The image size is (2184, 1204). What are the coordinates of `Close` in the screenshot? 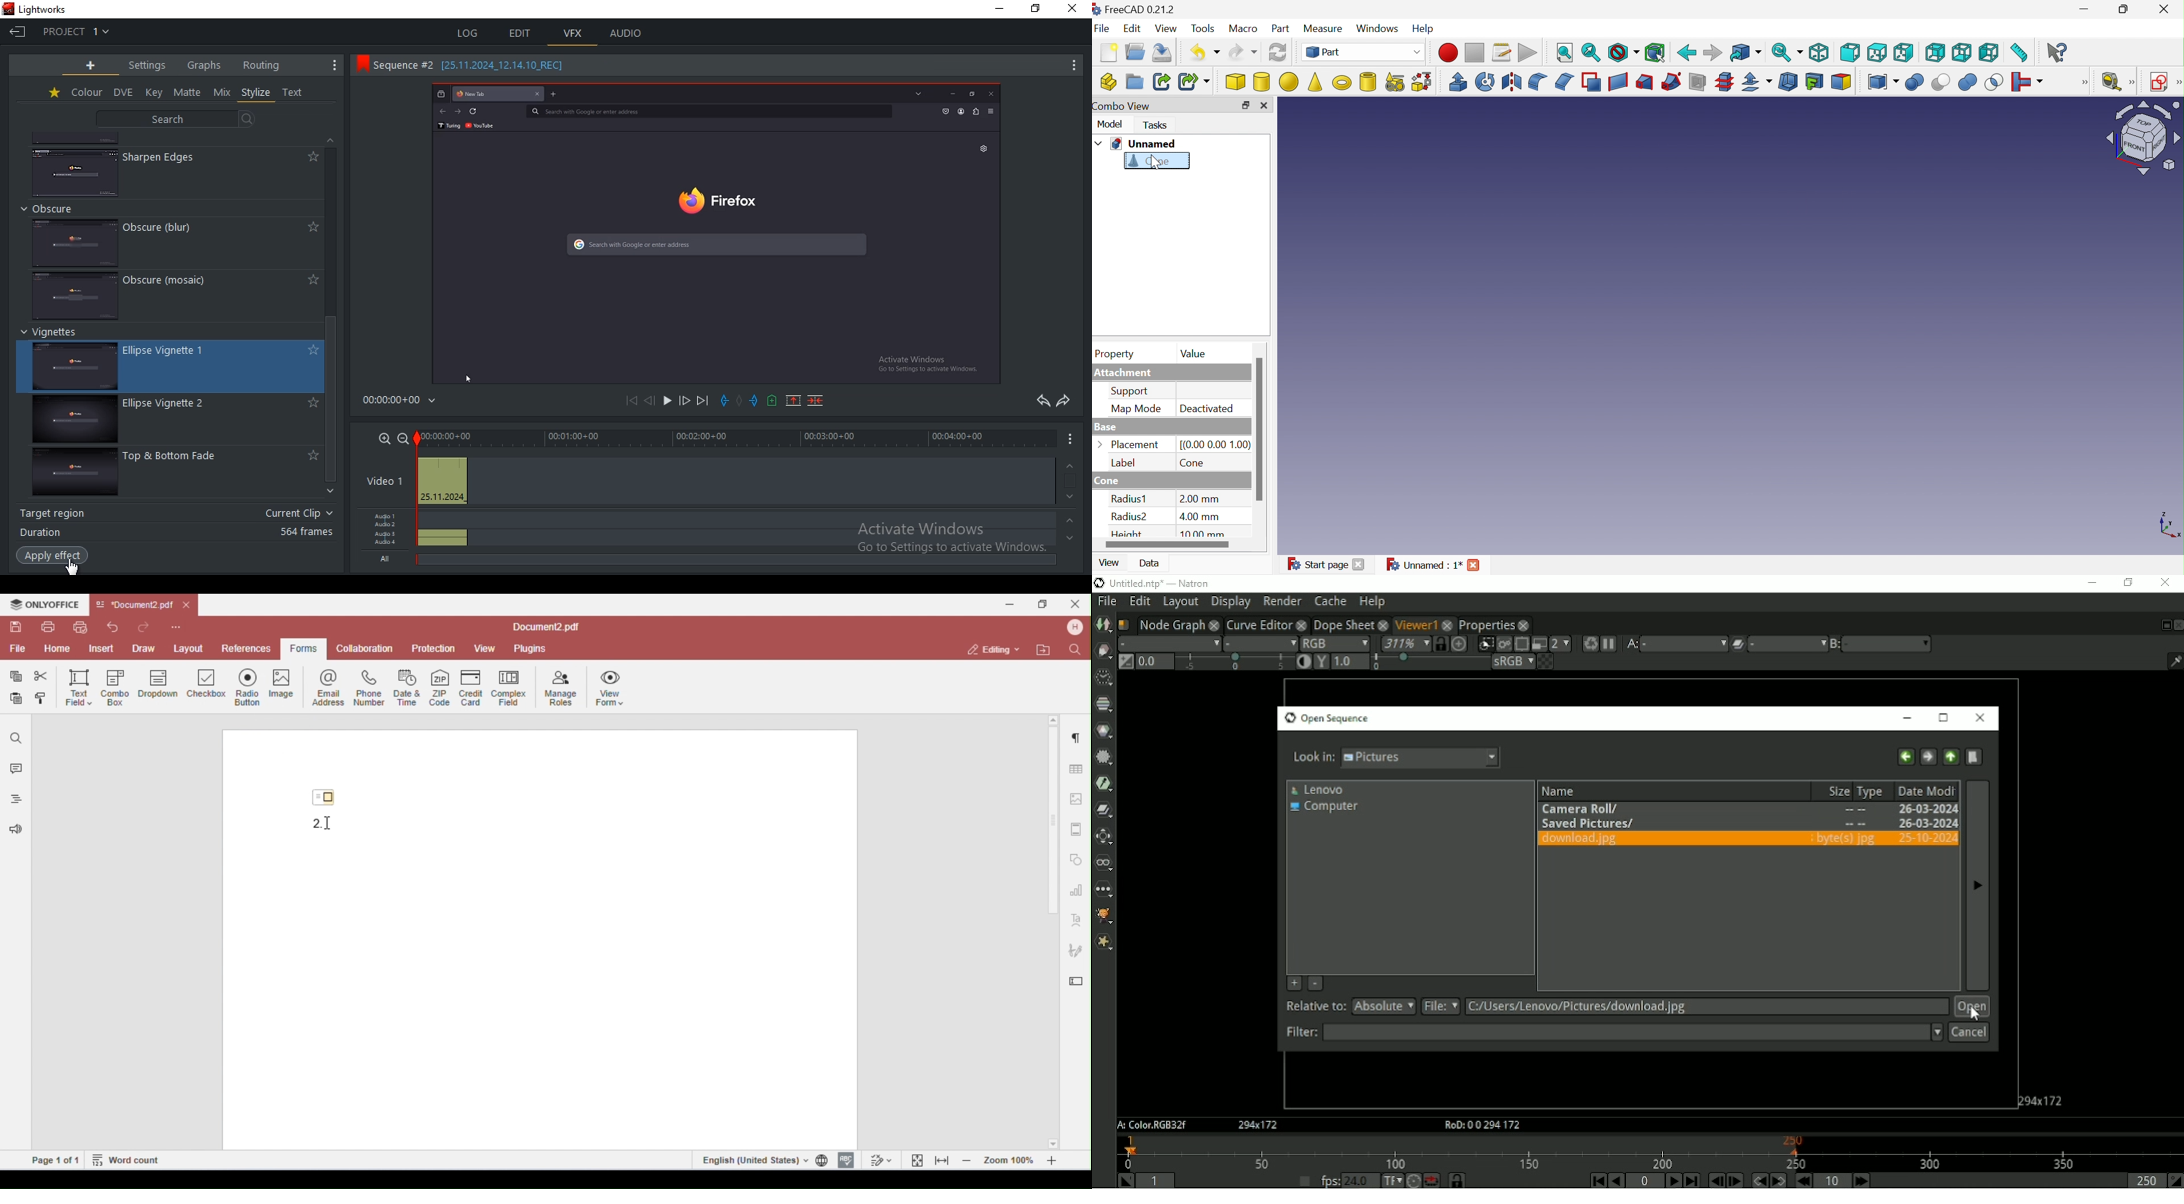 It's located at (2165, 584).